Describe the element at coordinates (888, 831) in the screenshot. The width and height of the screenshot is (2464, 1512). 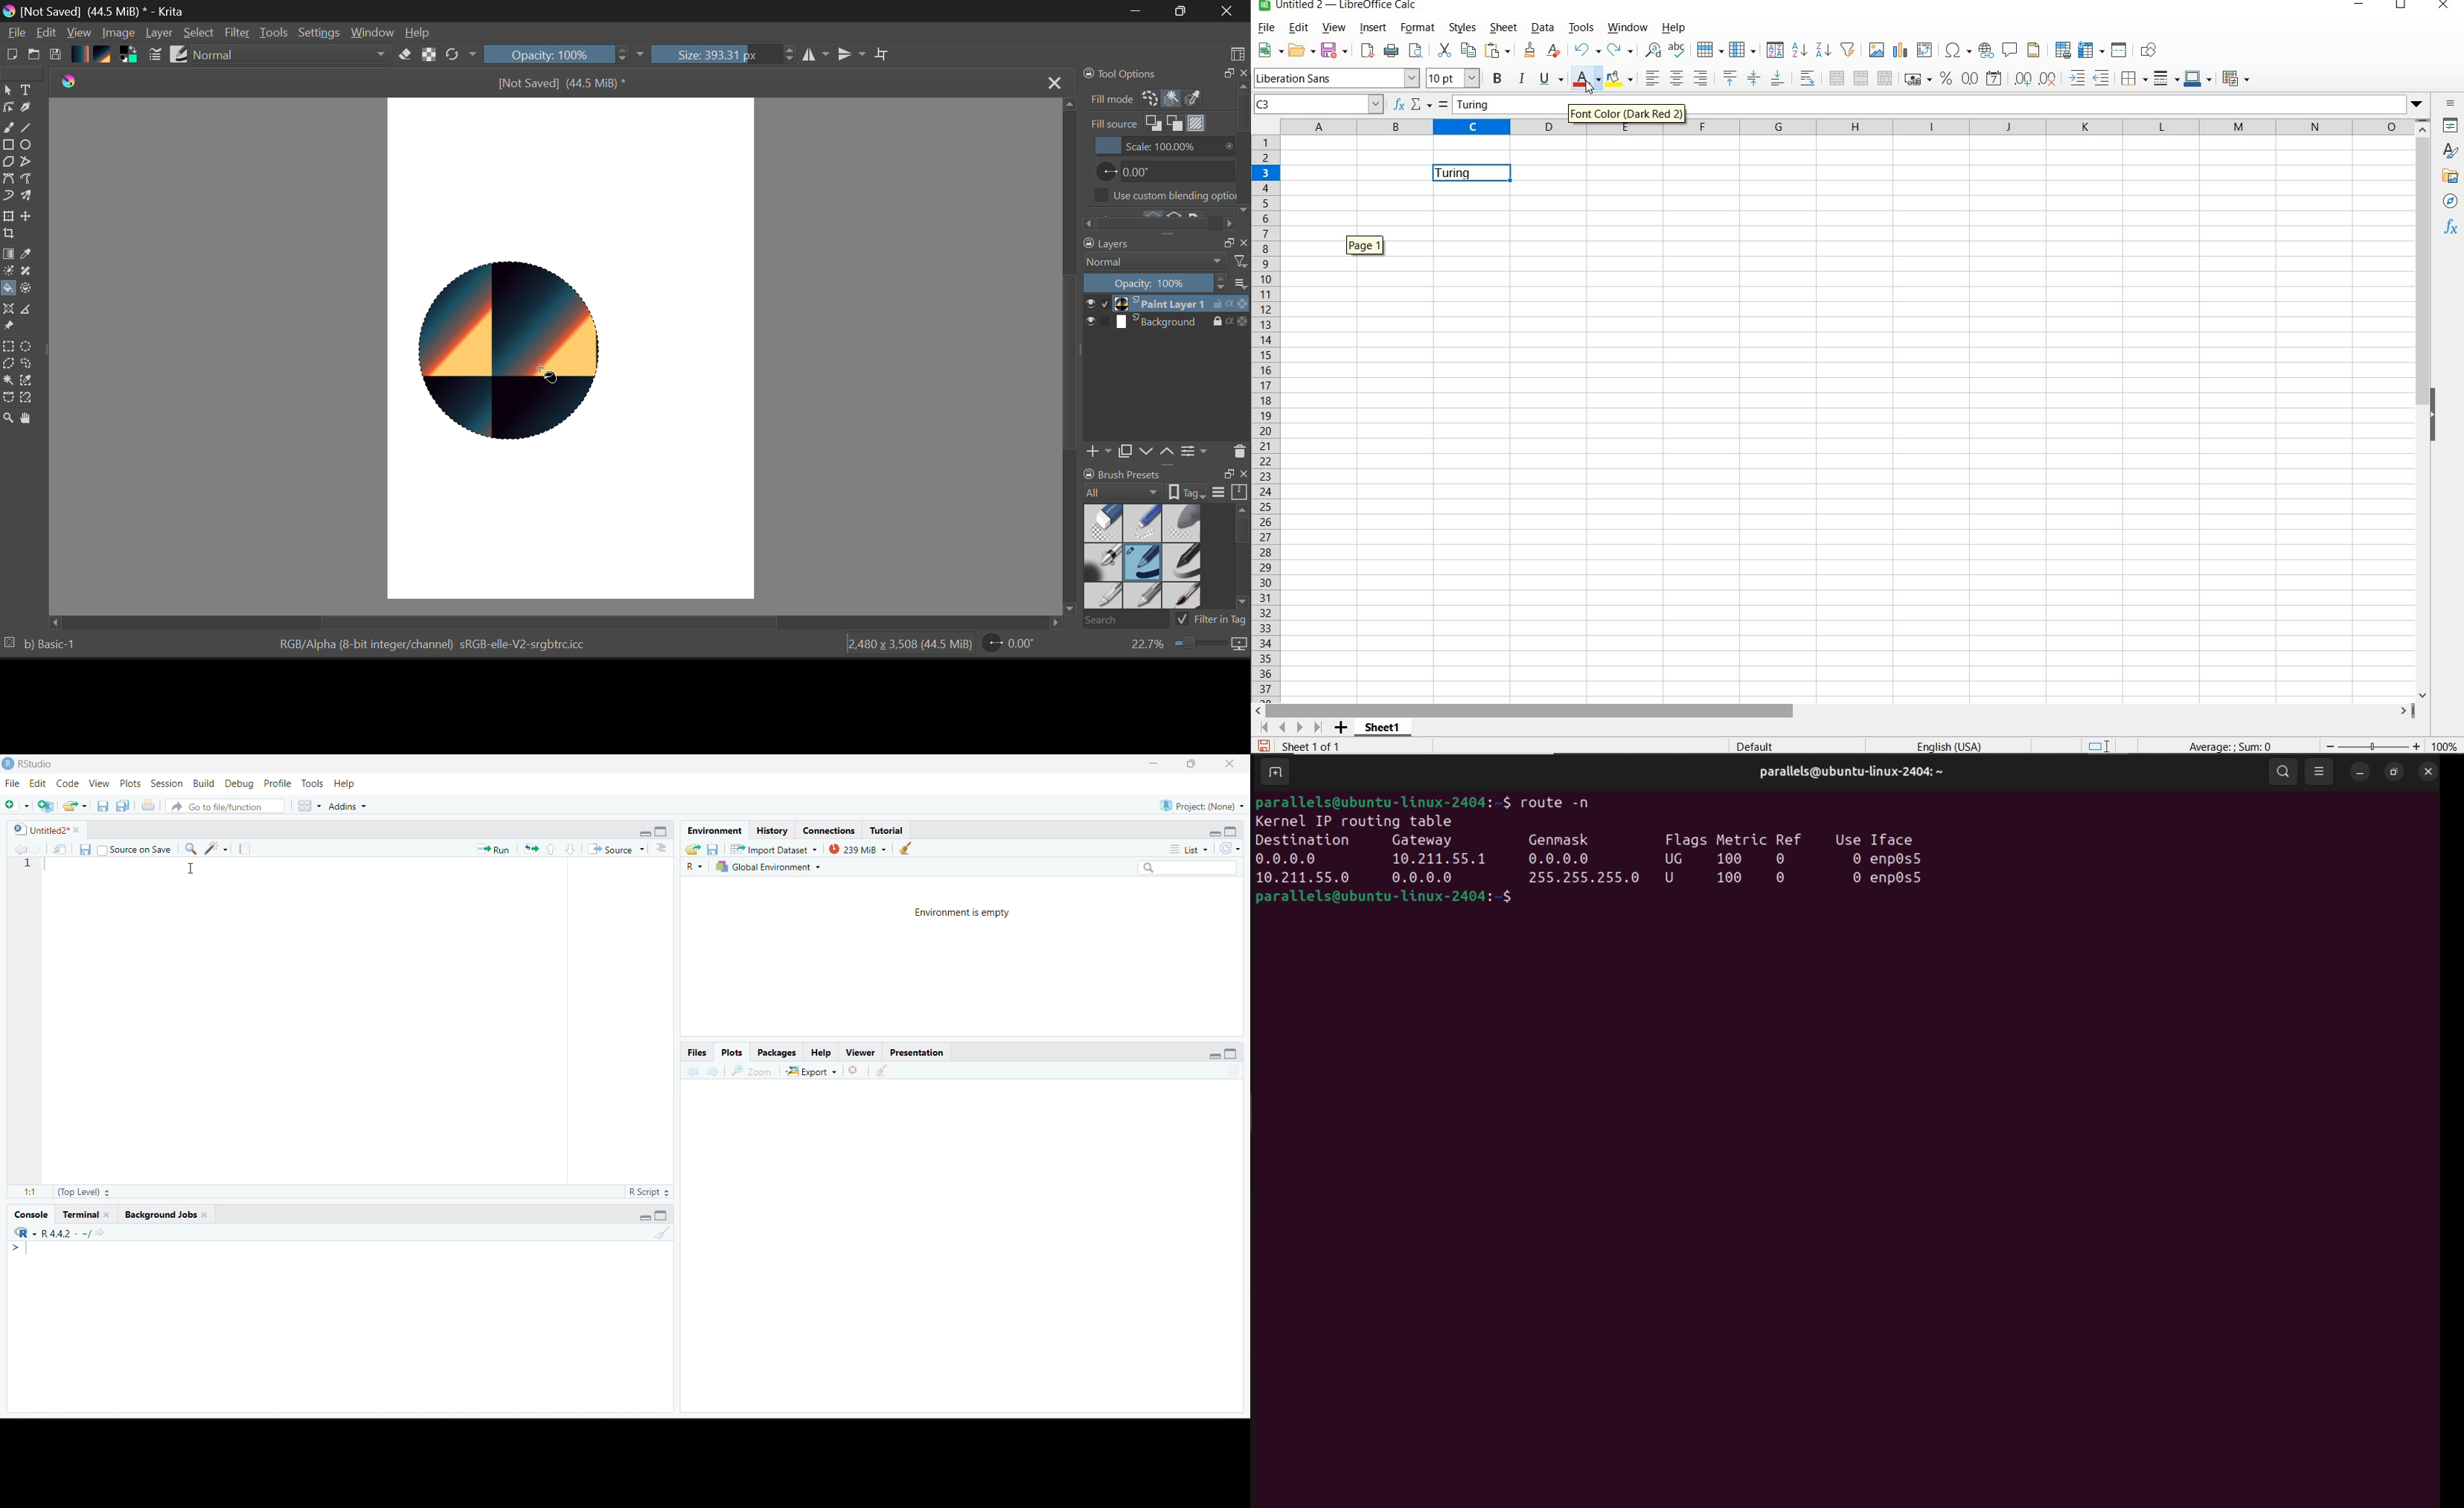
I see `Tutorial` at that location.